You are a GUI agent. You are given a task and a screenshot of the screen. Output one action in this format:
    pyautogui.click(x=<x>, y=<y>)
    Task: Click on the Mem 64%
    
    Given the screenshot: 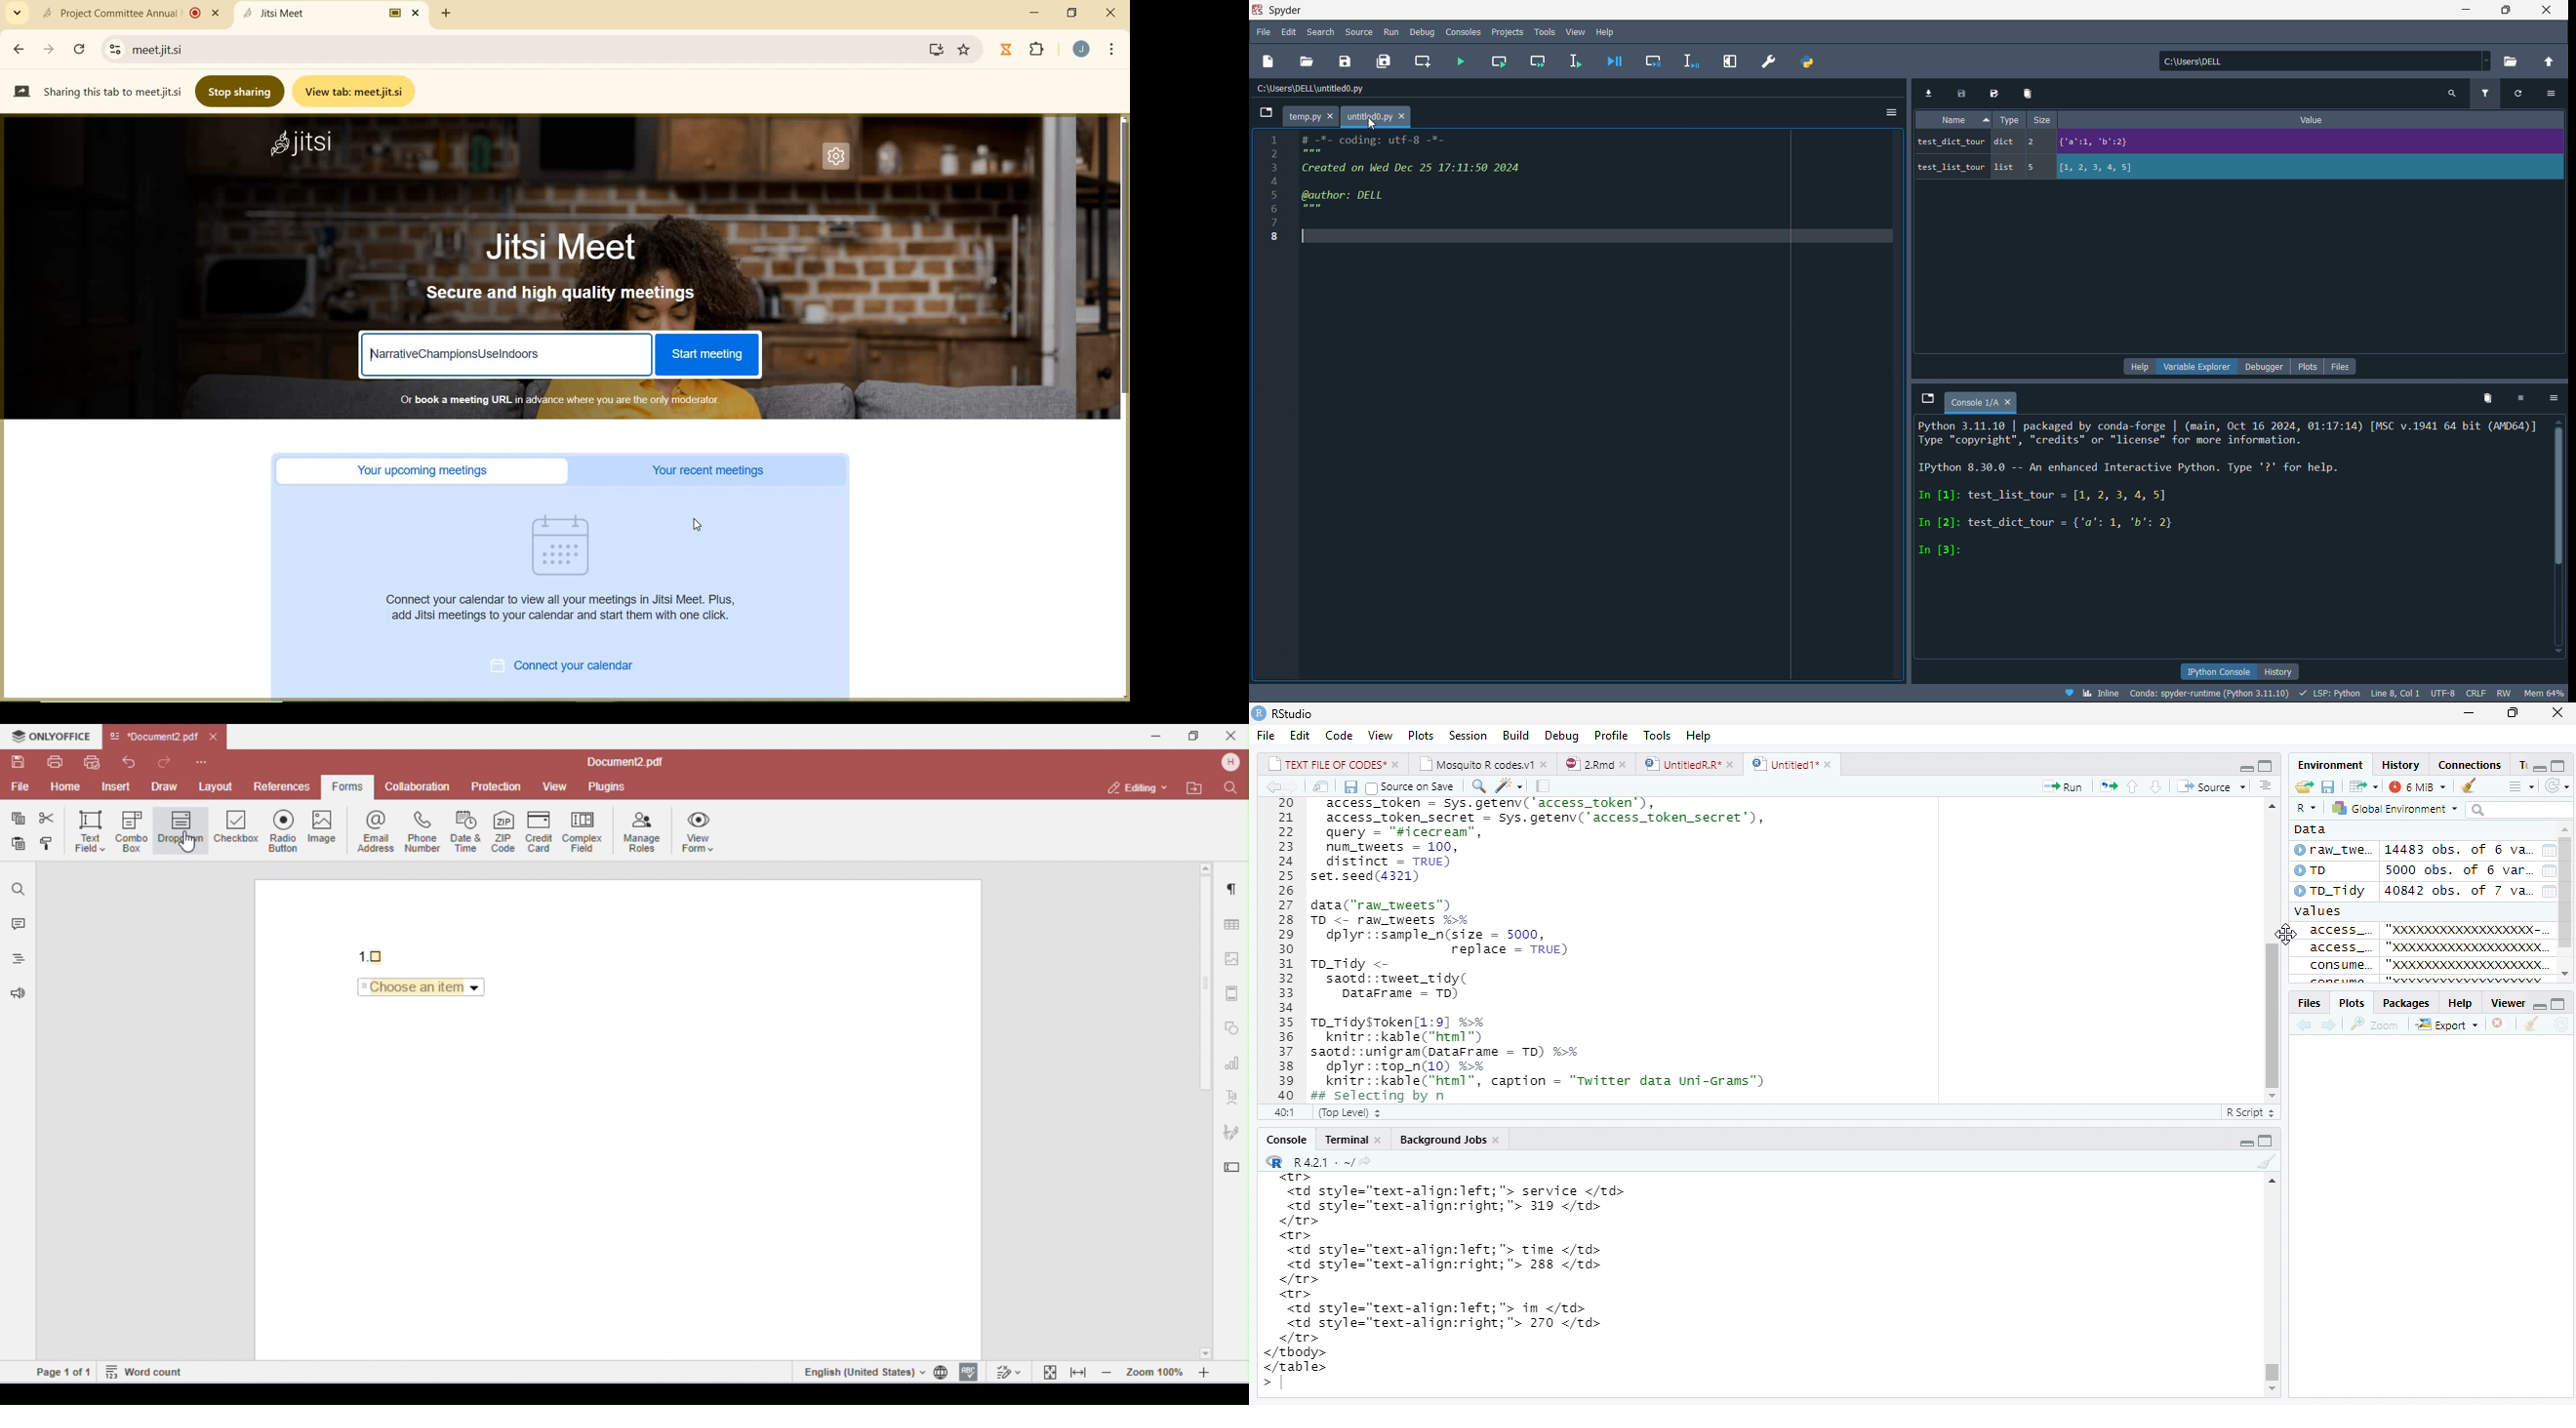 What is the action you would take?
    pyautogui.click(x=2543, y=694)
    